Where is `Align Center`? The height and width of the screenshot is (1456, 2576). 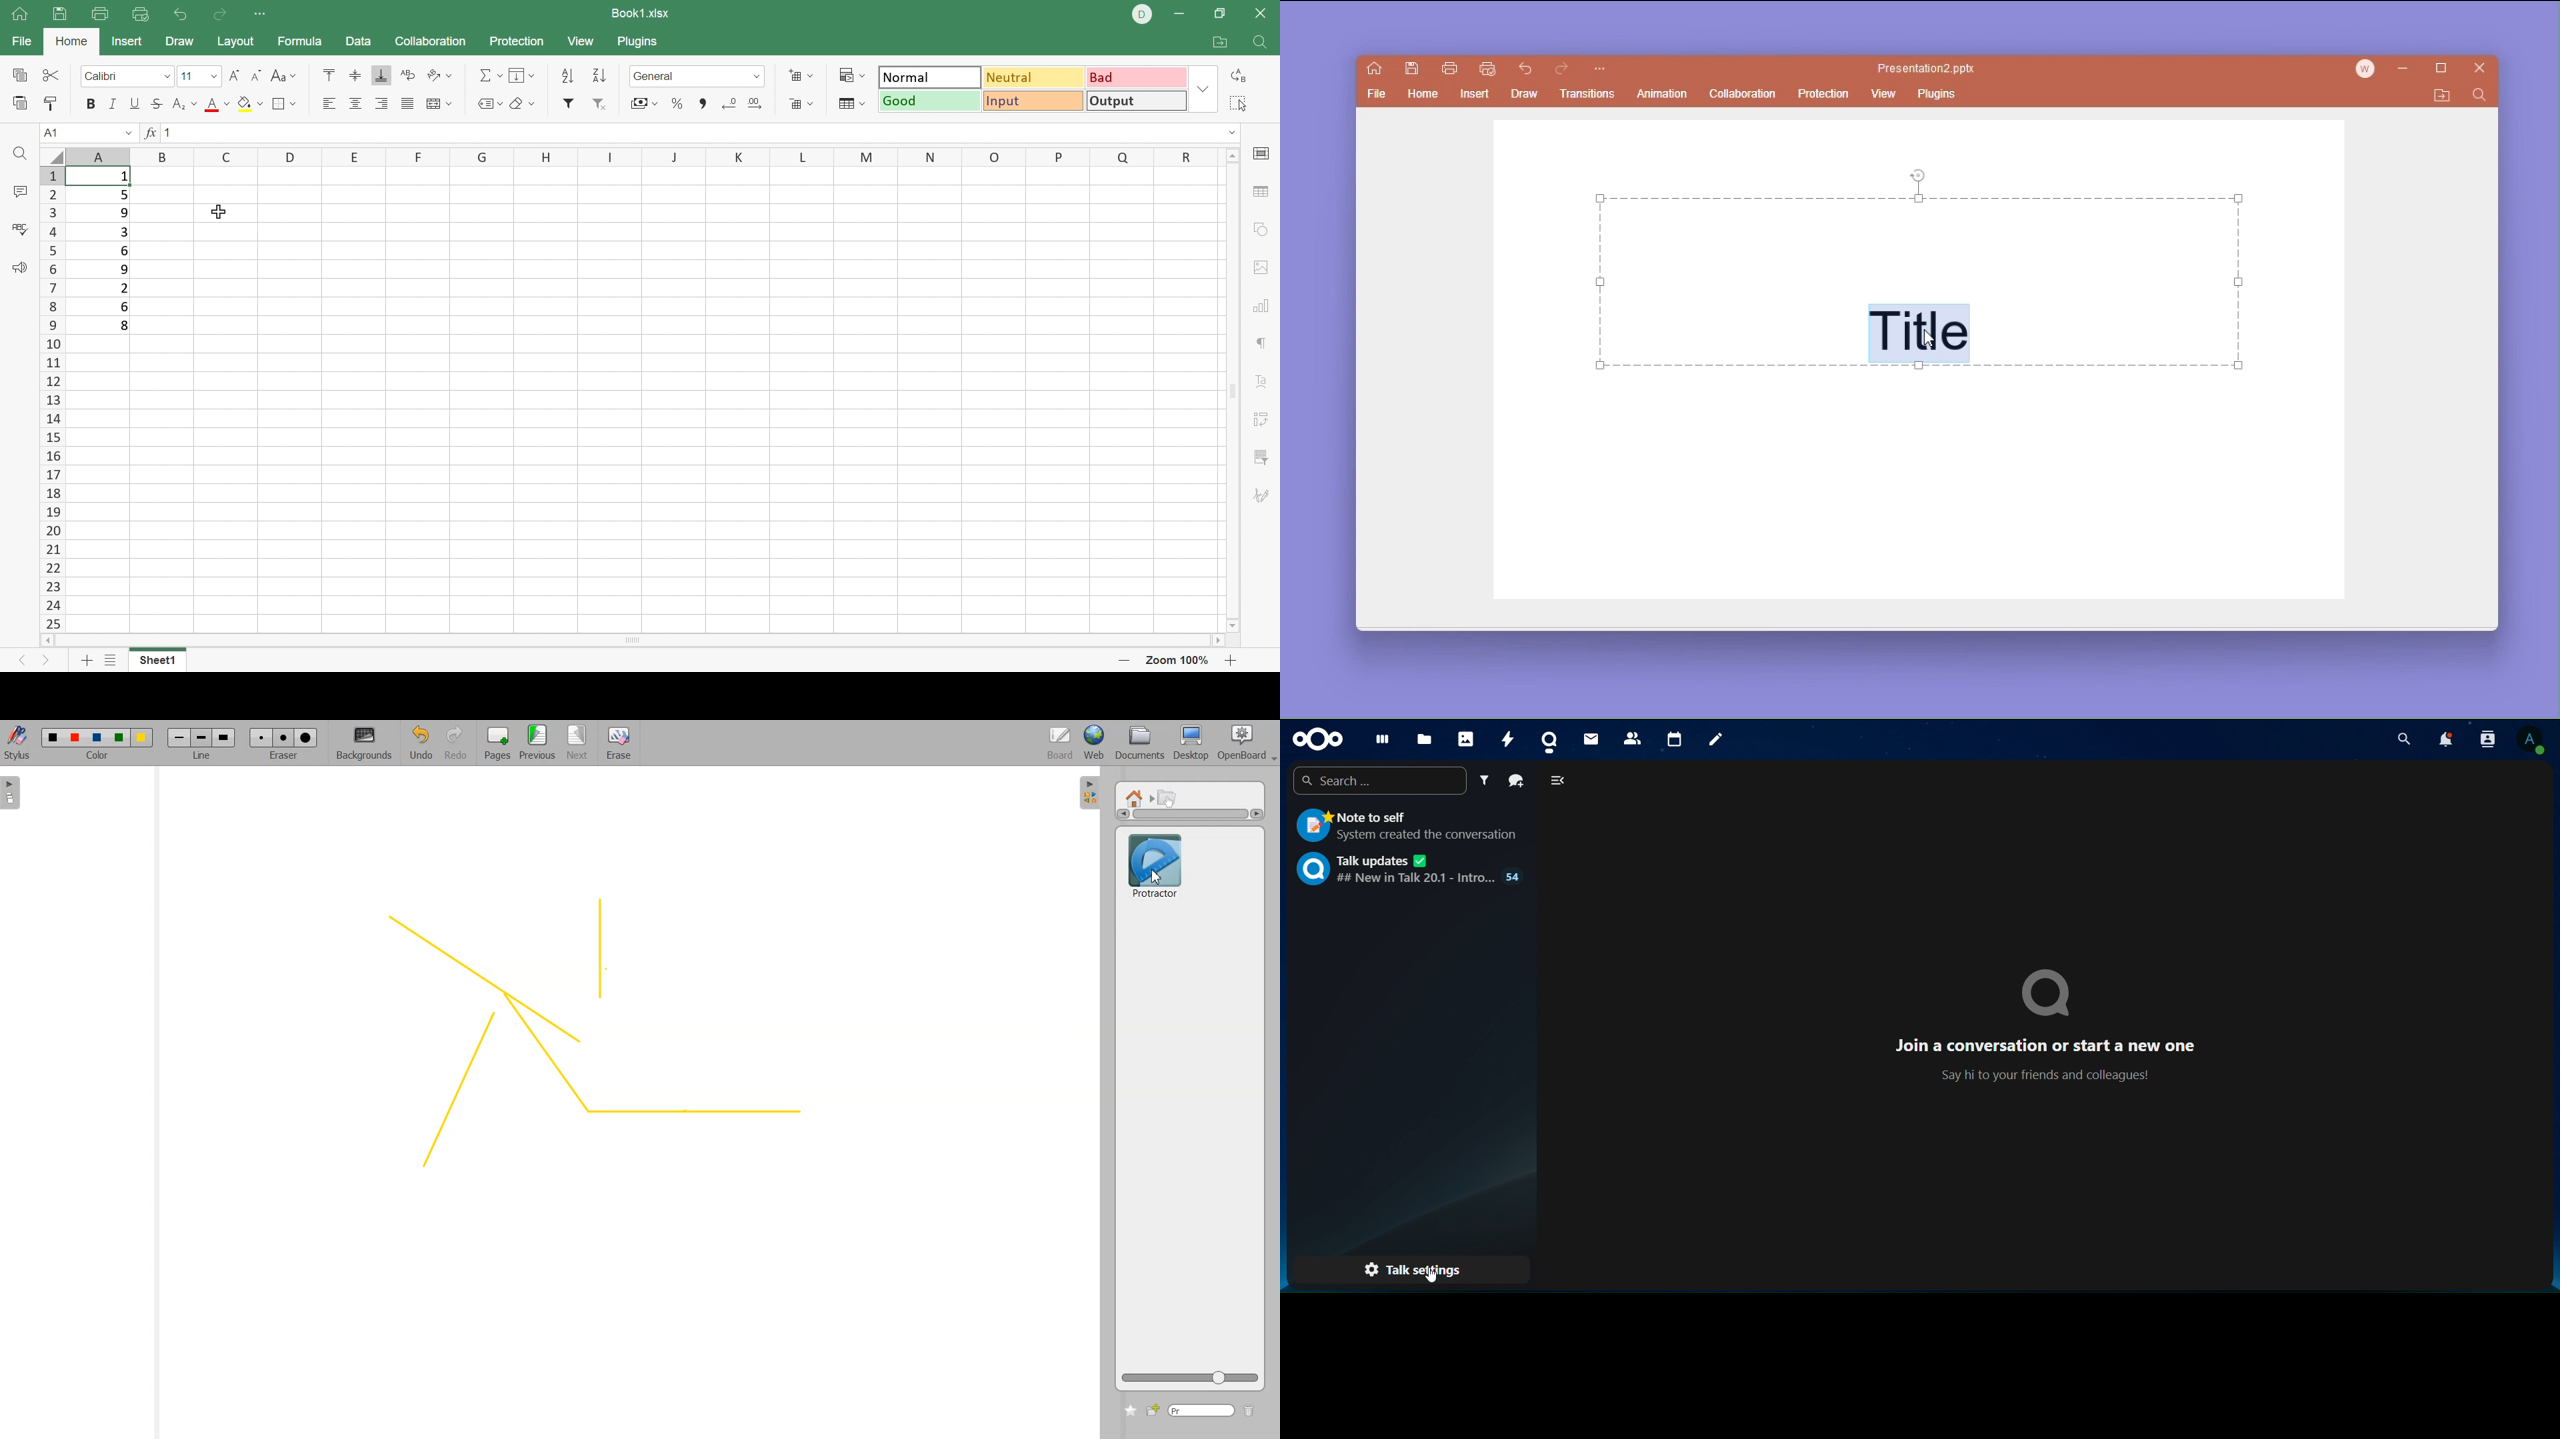 Align Center is located at coordinates (355, 103).